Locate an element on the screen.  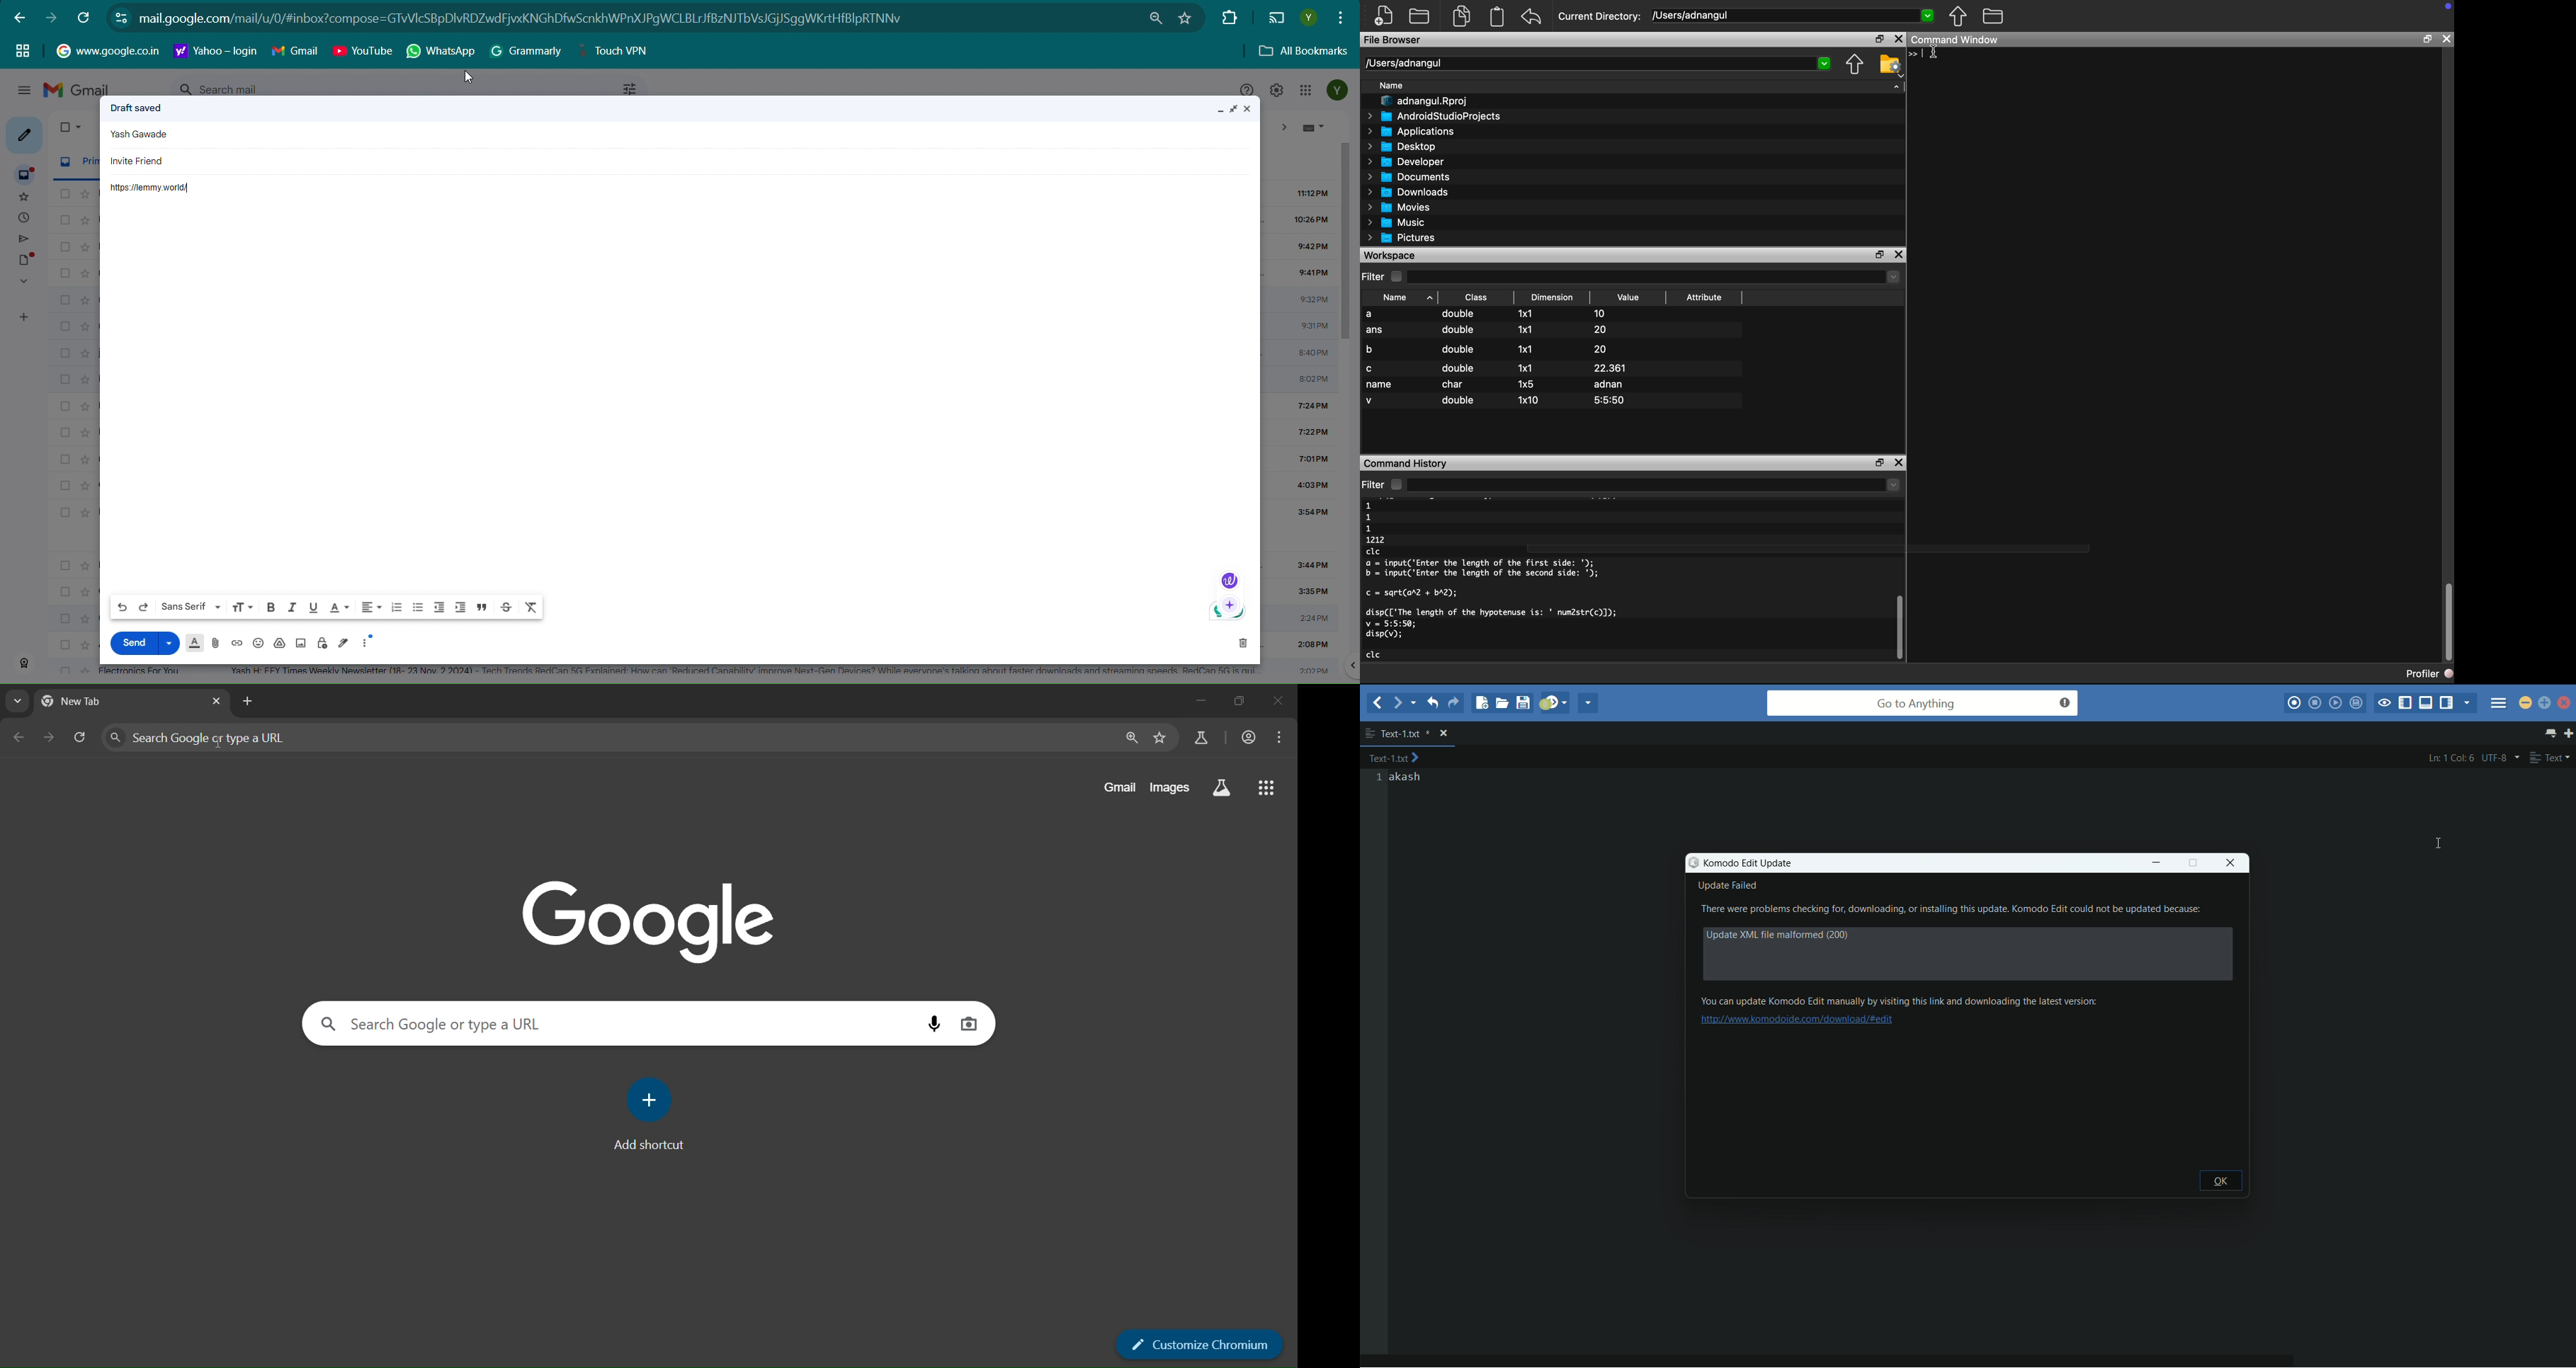
Minimize is located at coordinates (1219, 111).